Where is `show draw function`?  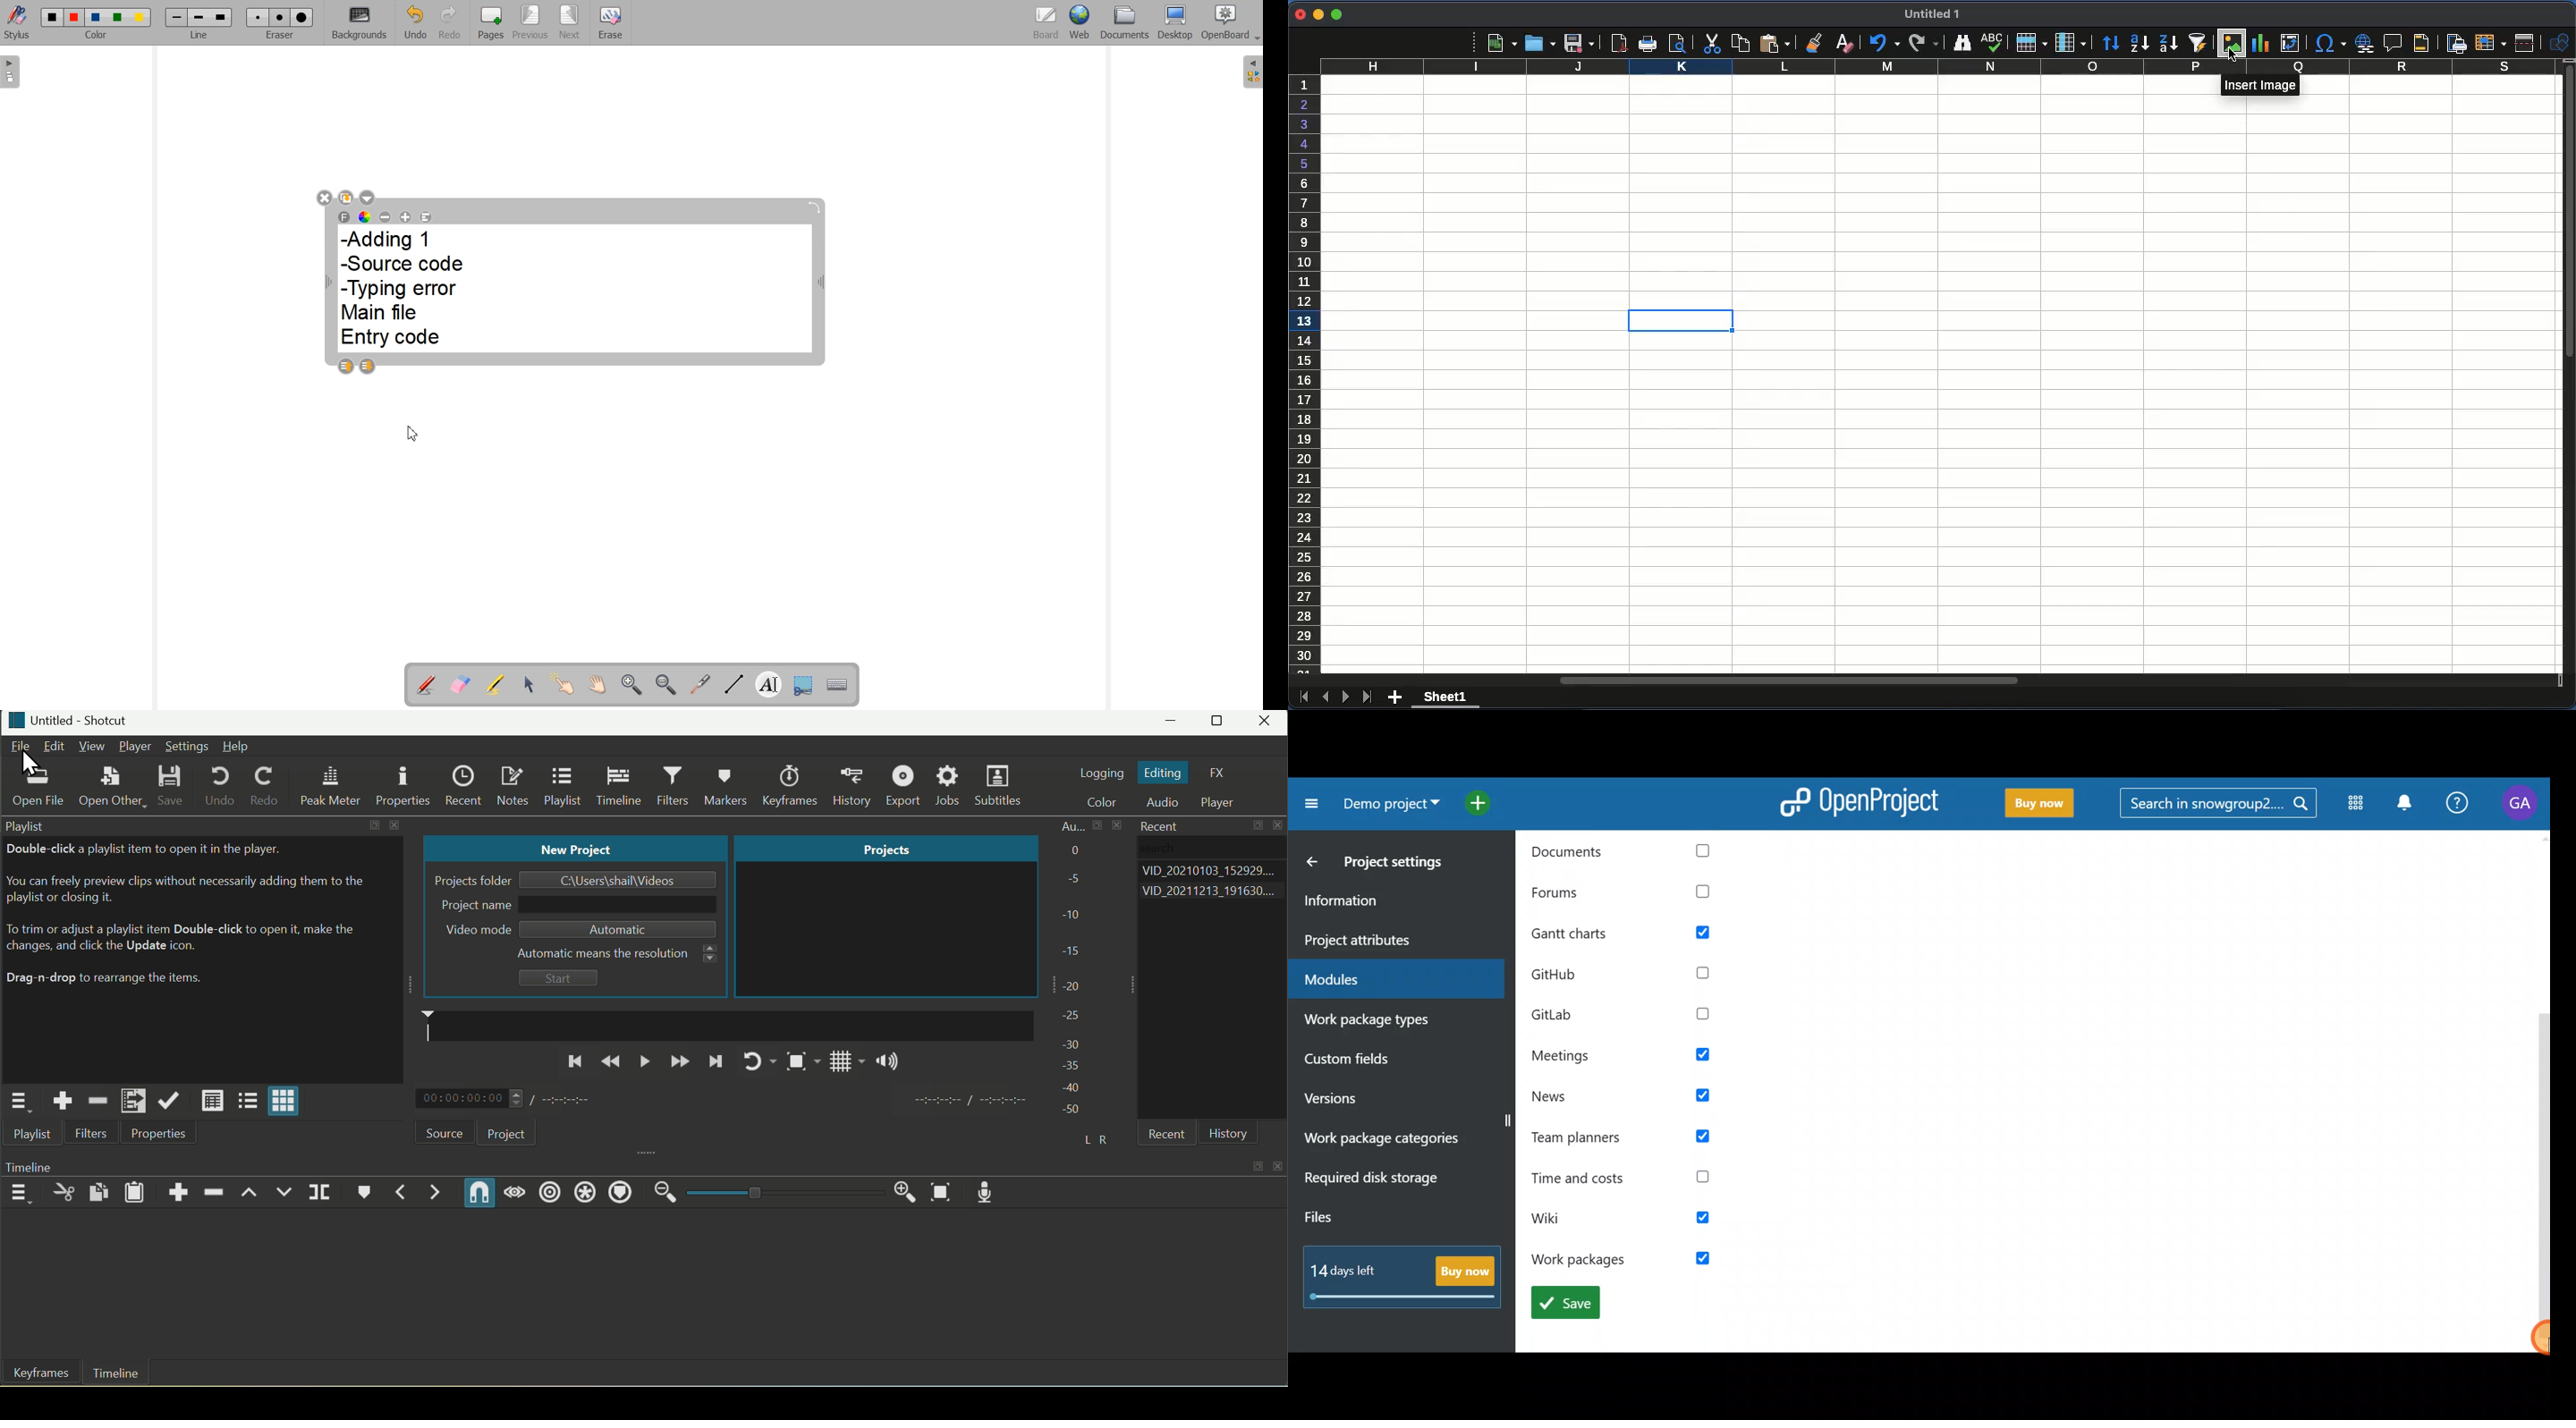
show draw function is located at coordinates (2559, 42).